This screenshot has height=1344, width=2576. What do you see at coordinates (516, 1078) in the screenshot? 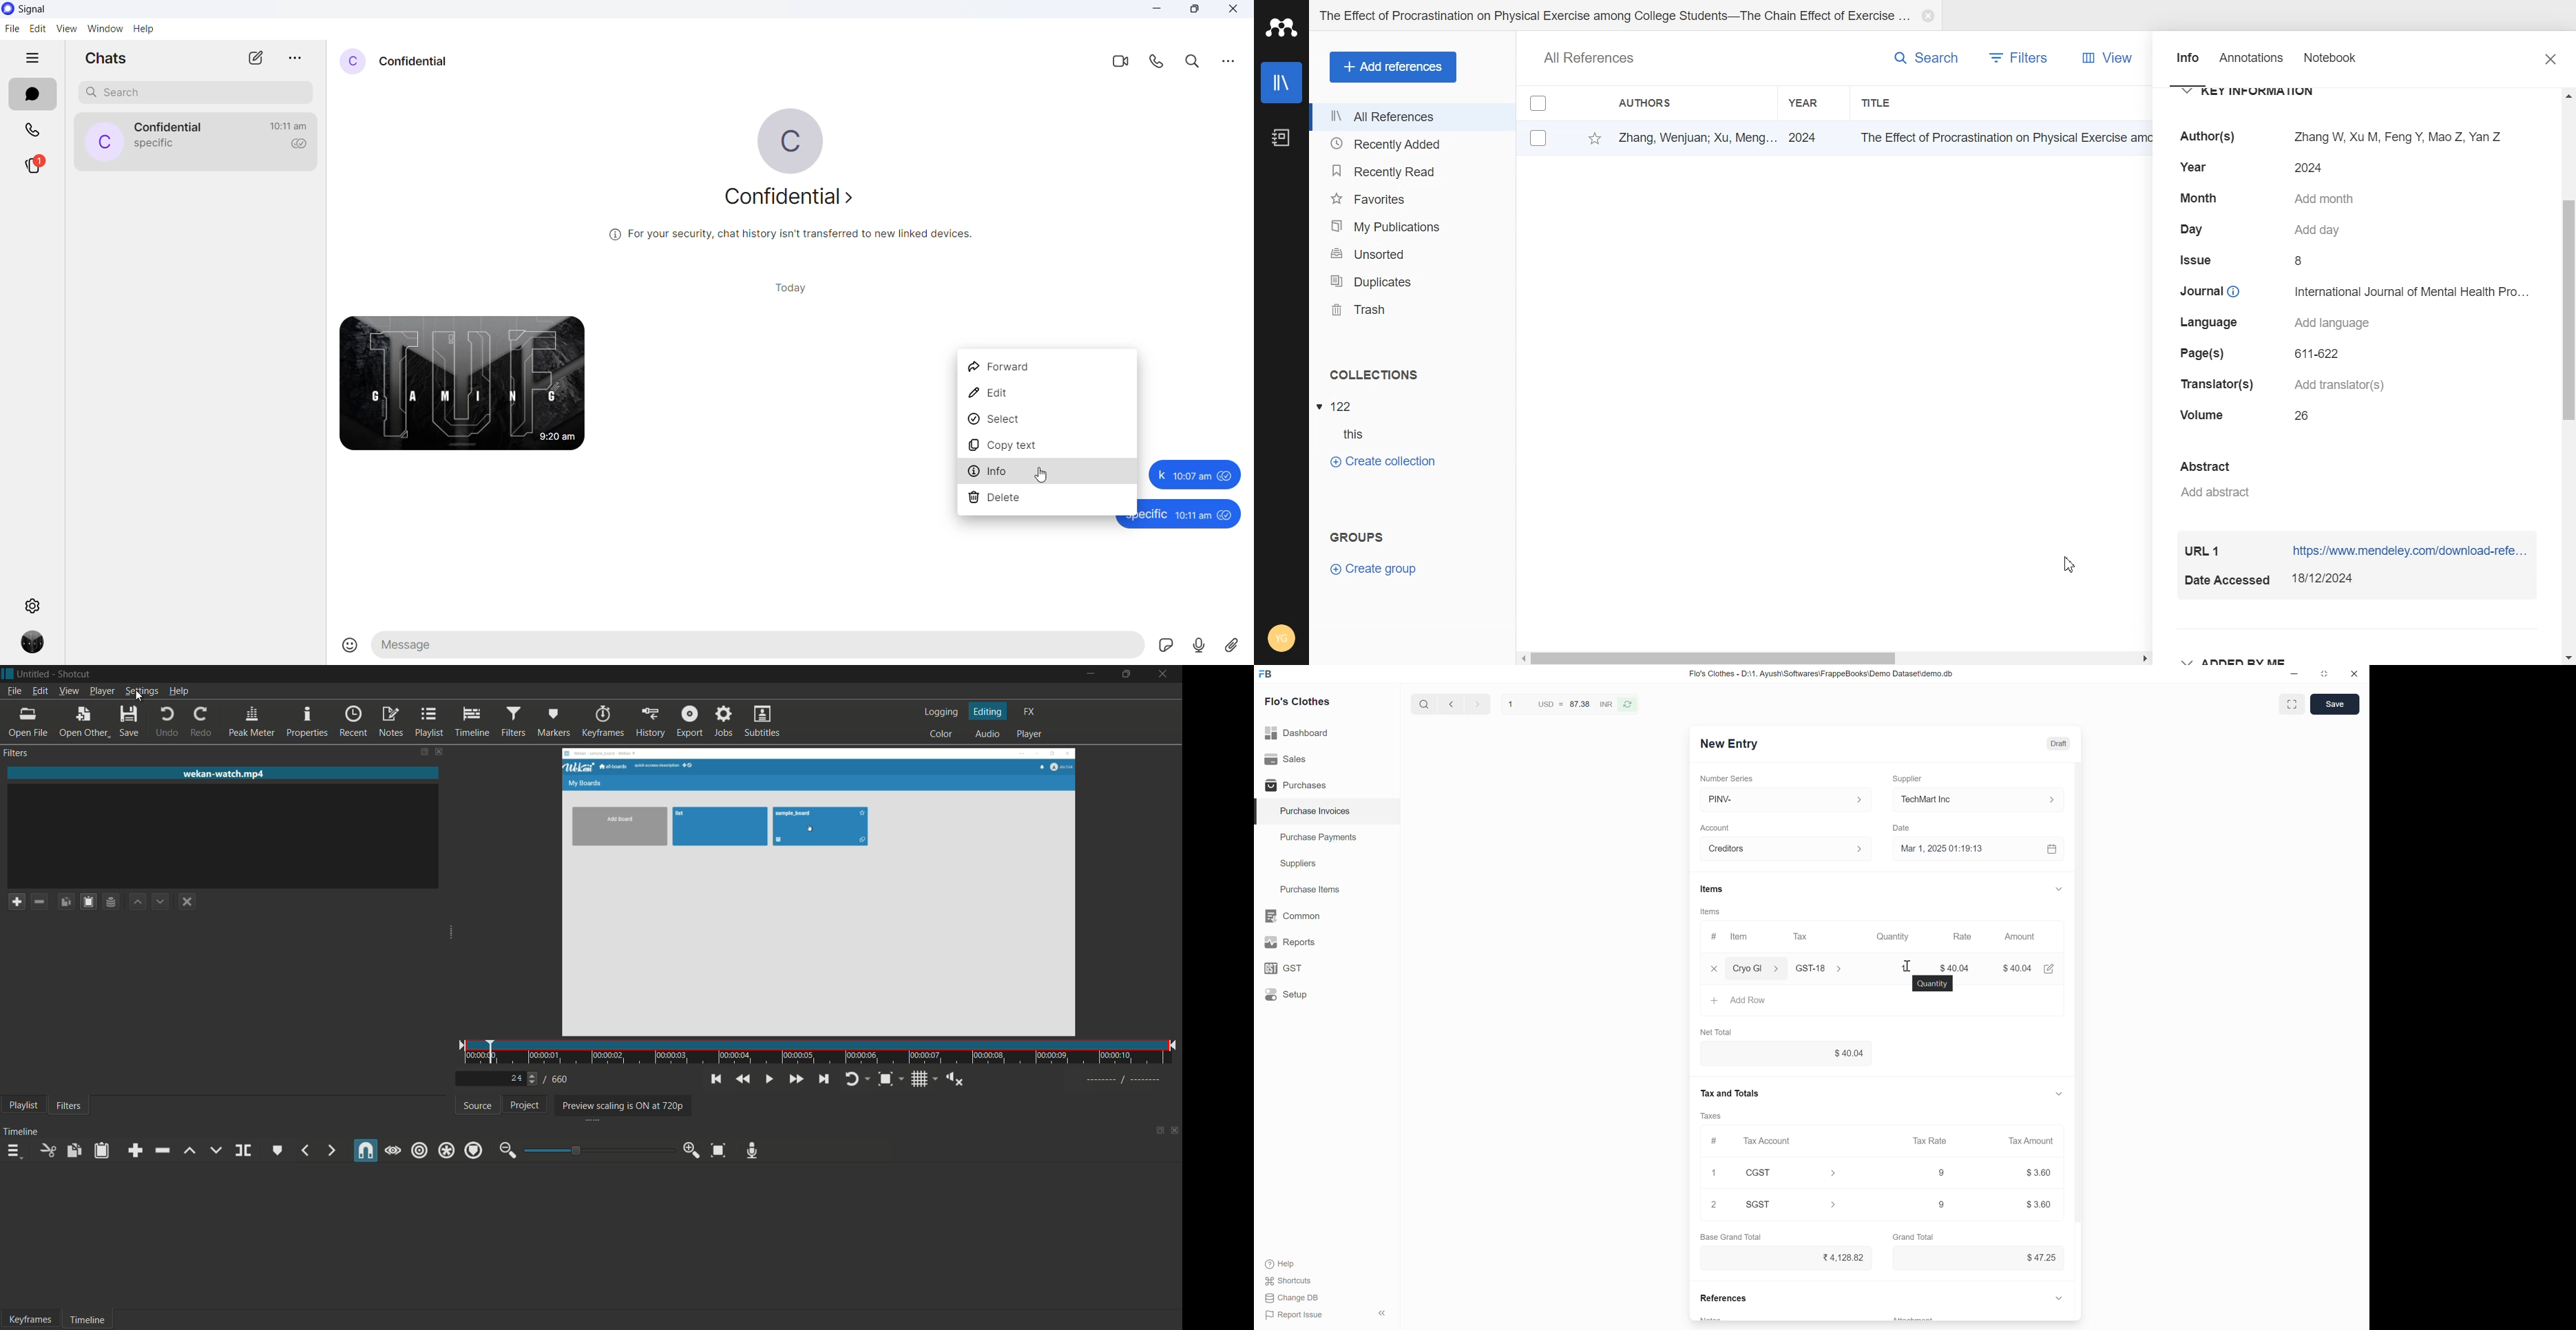
I see `current frame` at bounding box center [516, 1078].